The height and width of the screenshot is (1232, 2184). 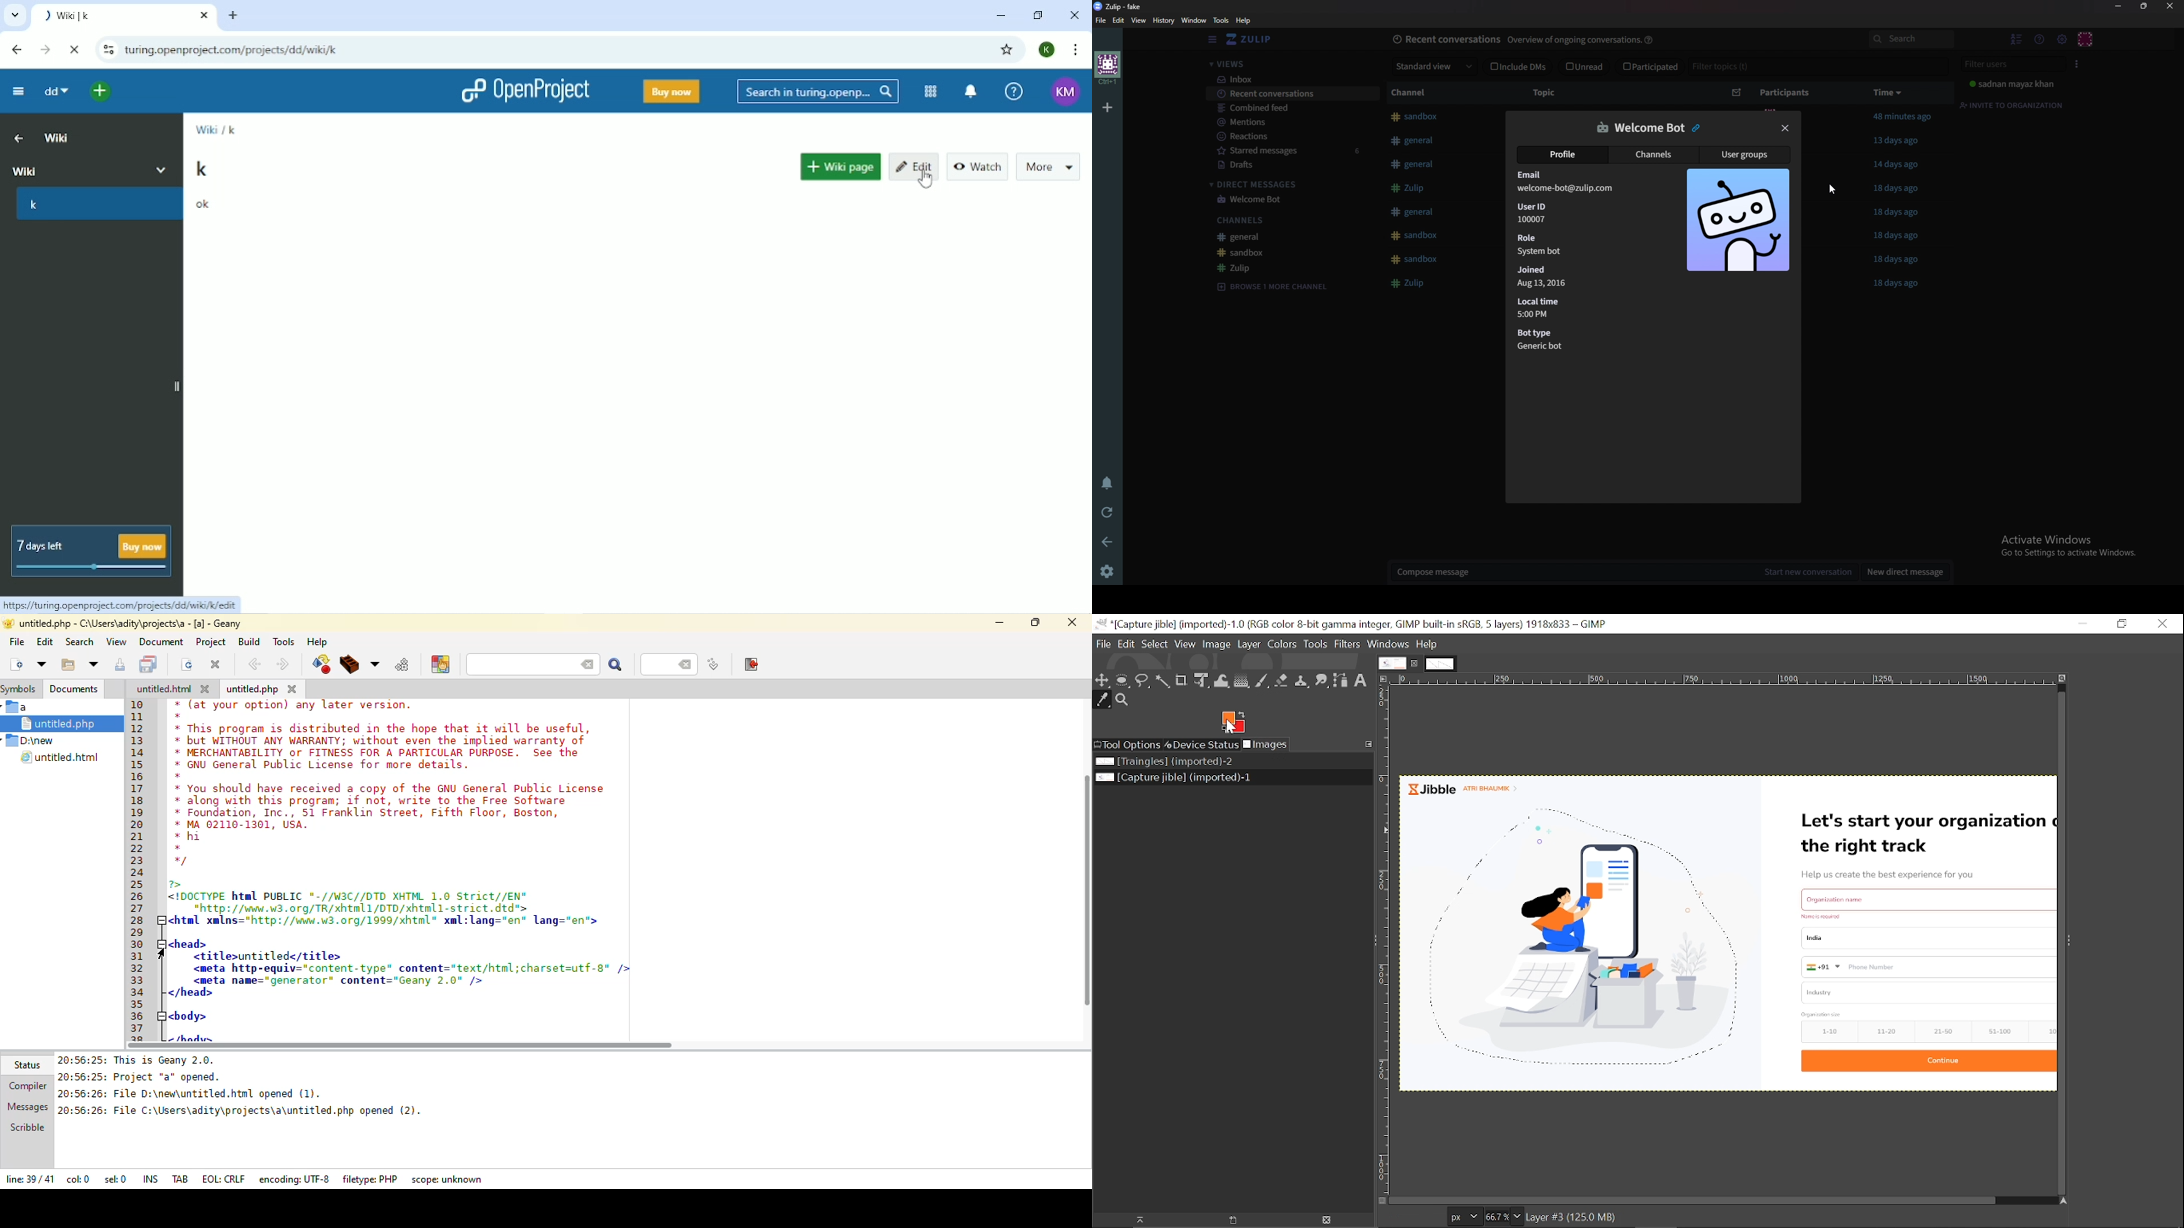 What do you see at coordinates (2124, 624) in the screenshot?
I see `Restore down` at bounding box center [2124, 624].